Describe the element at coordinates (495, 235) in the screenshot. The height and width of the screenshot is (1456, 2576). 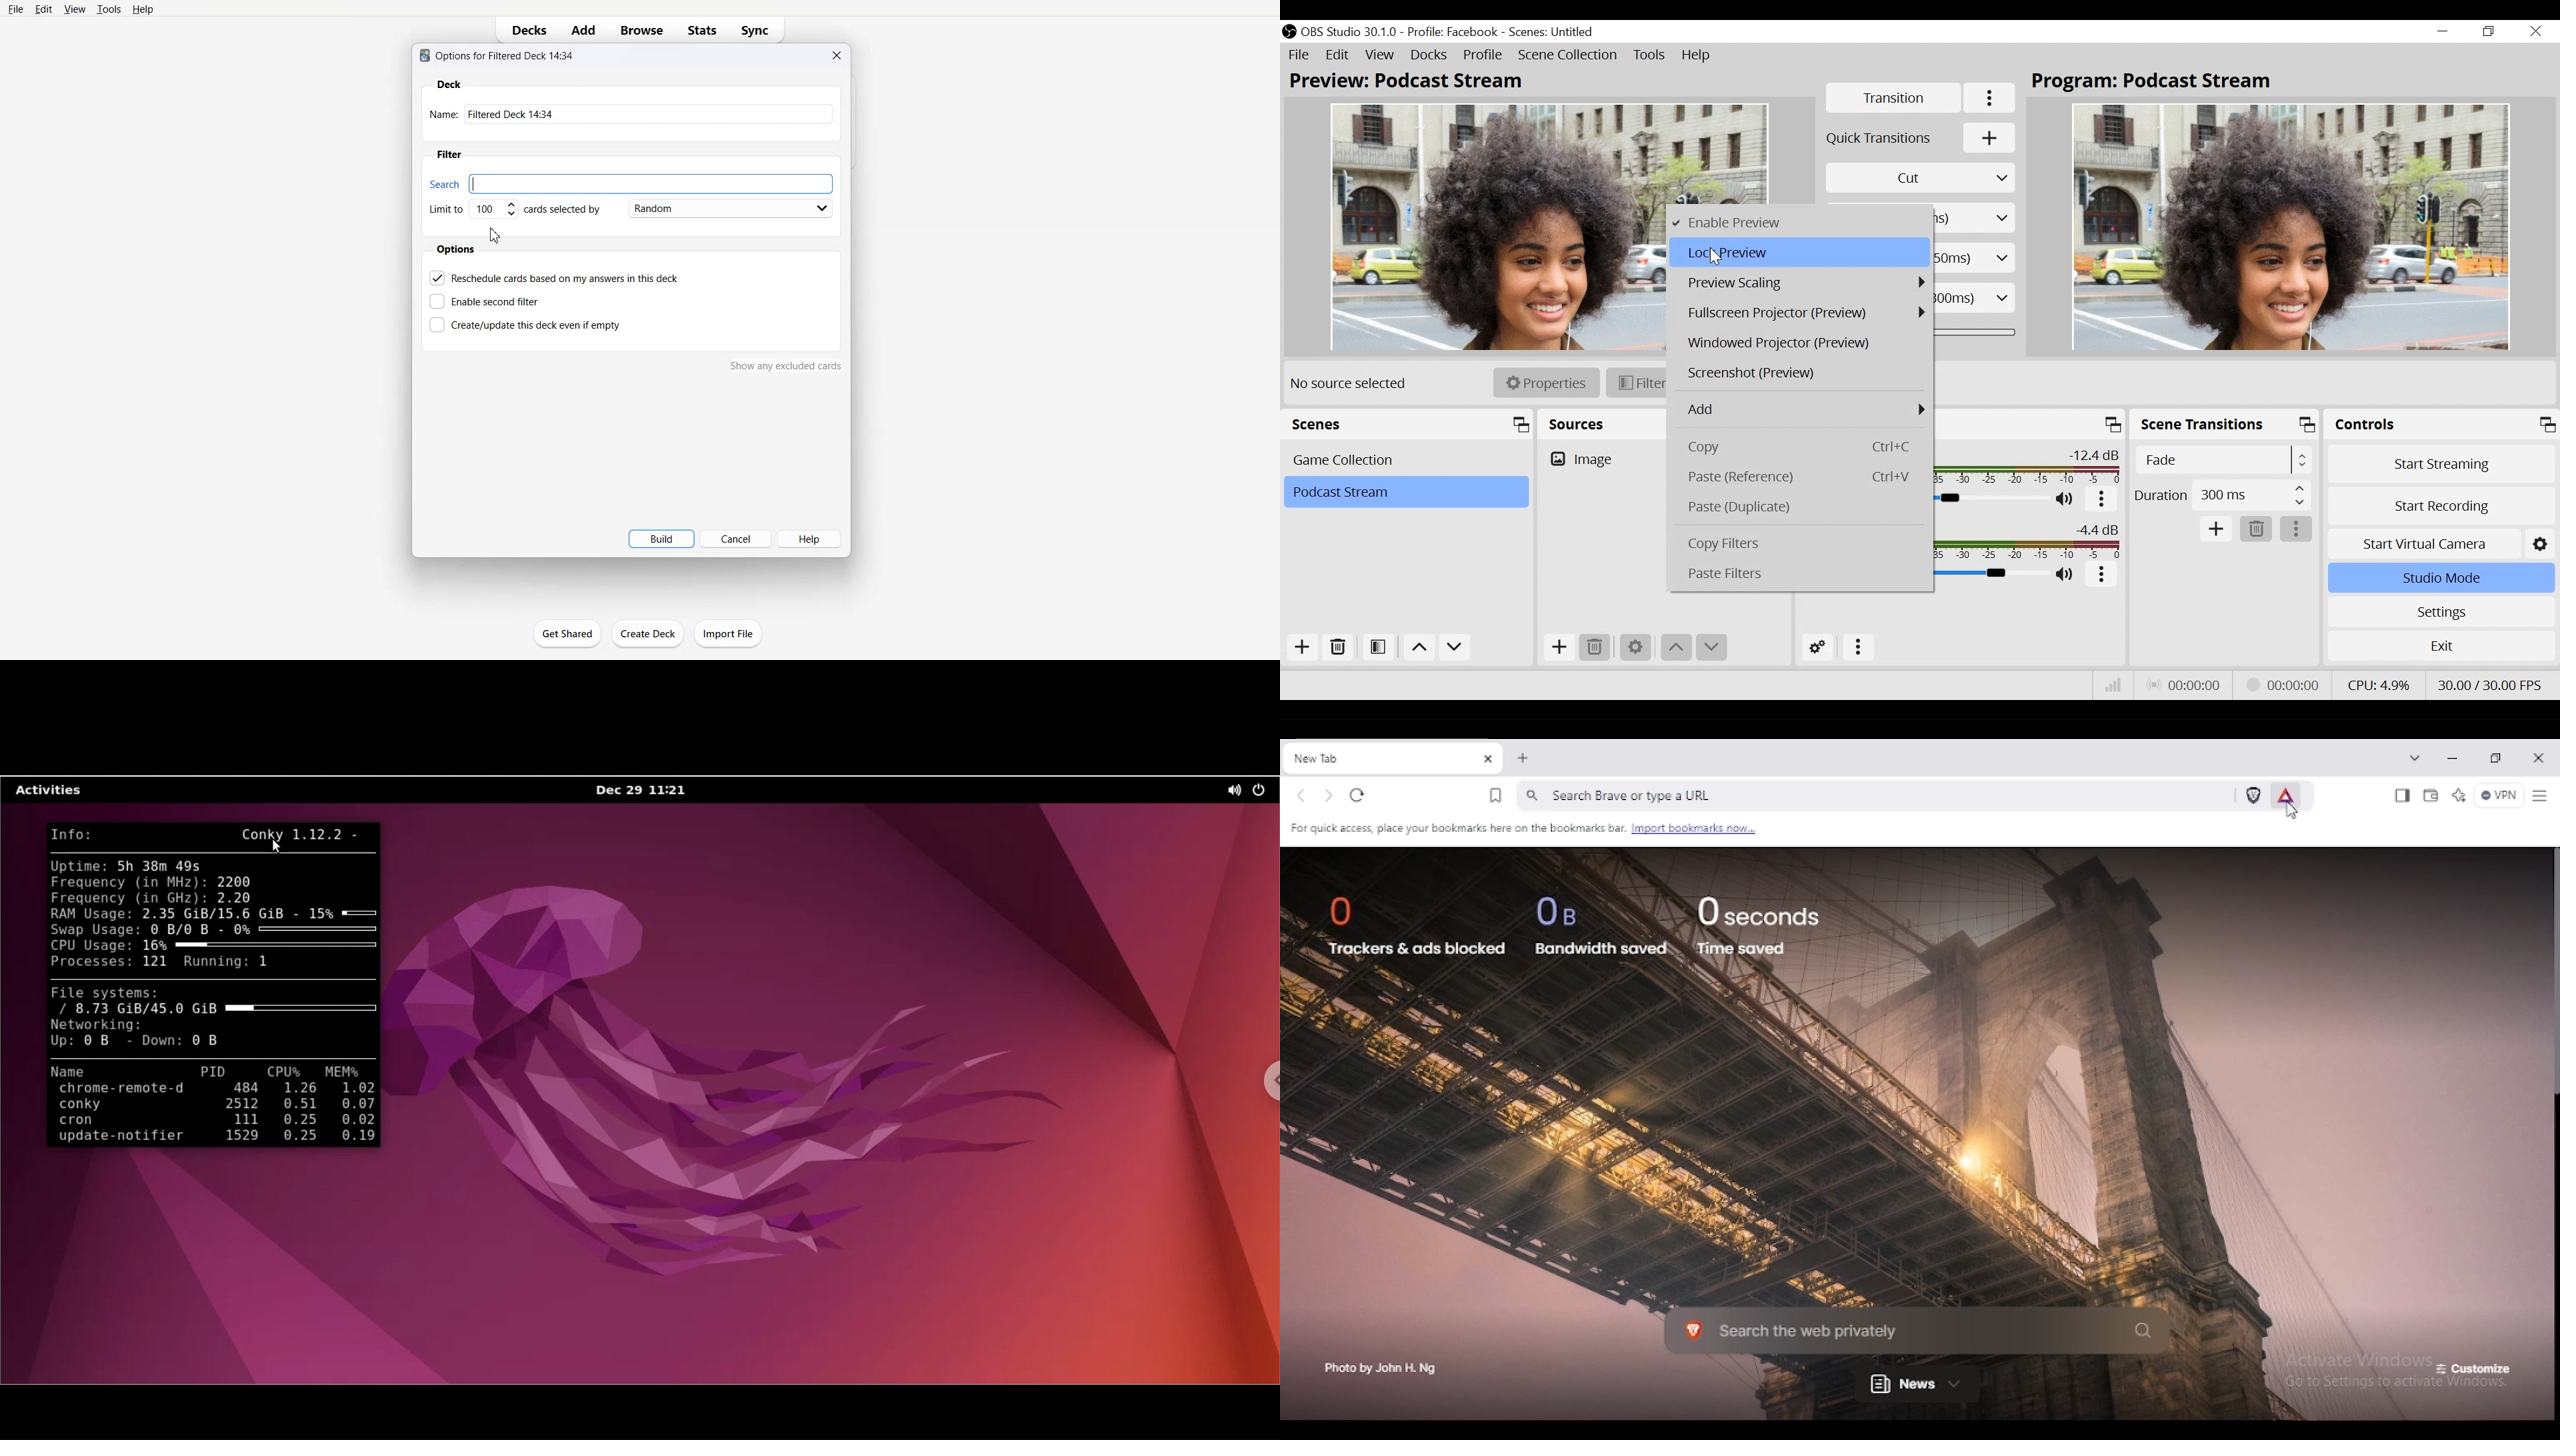
I see `Cursor` at that location.